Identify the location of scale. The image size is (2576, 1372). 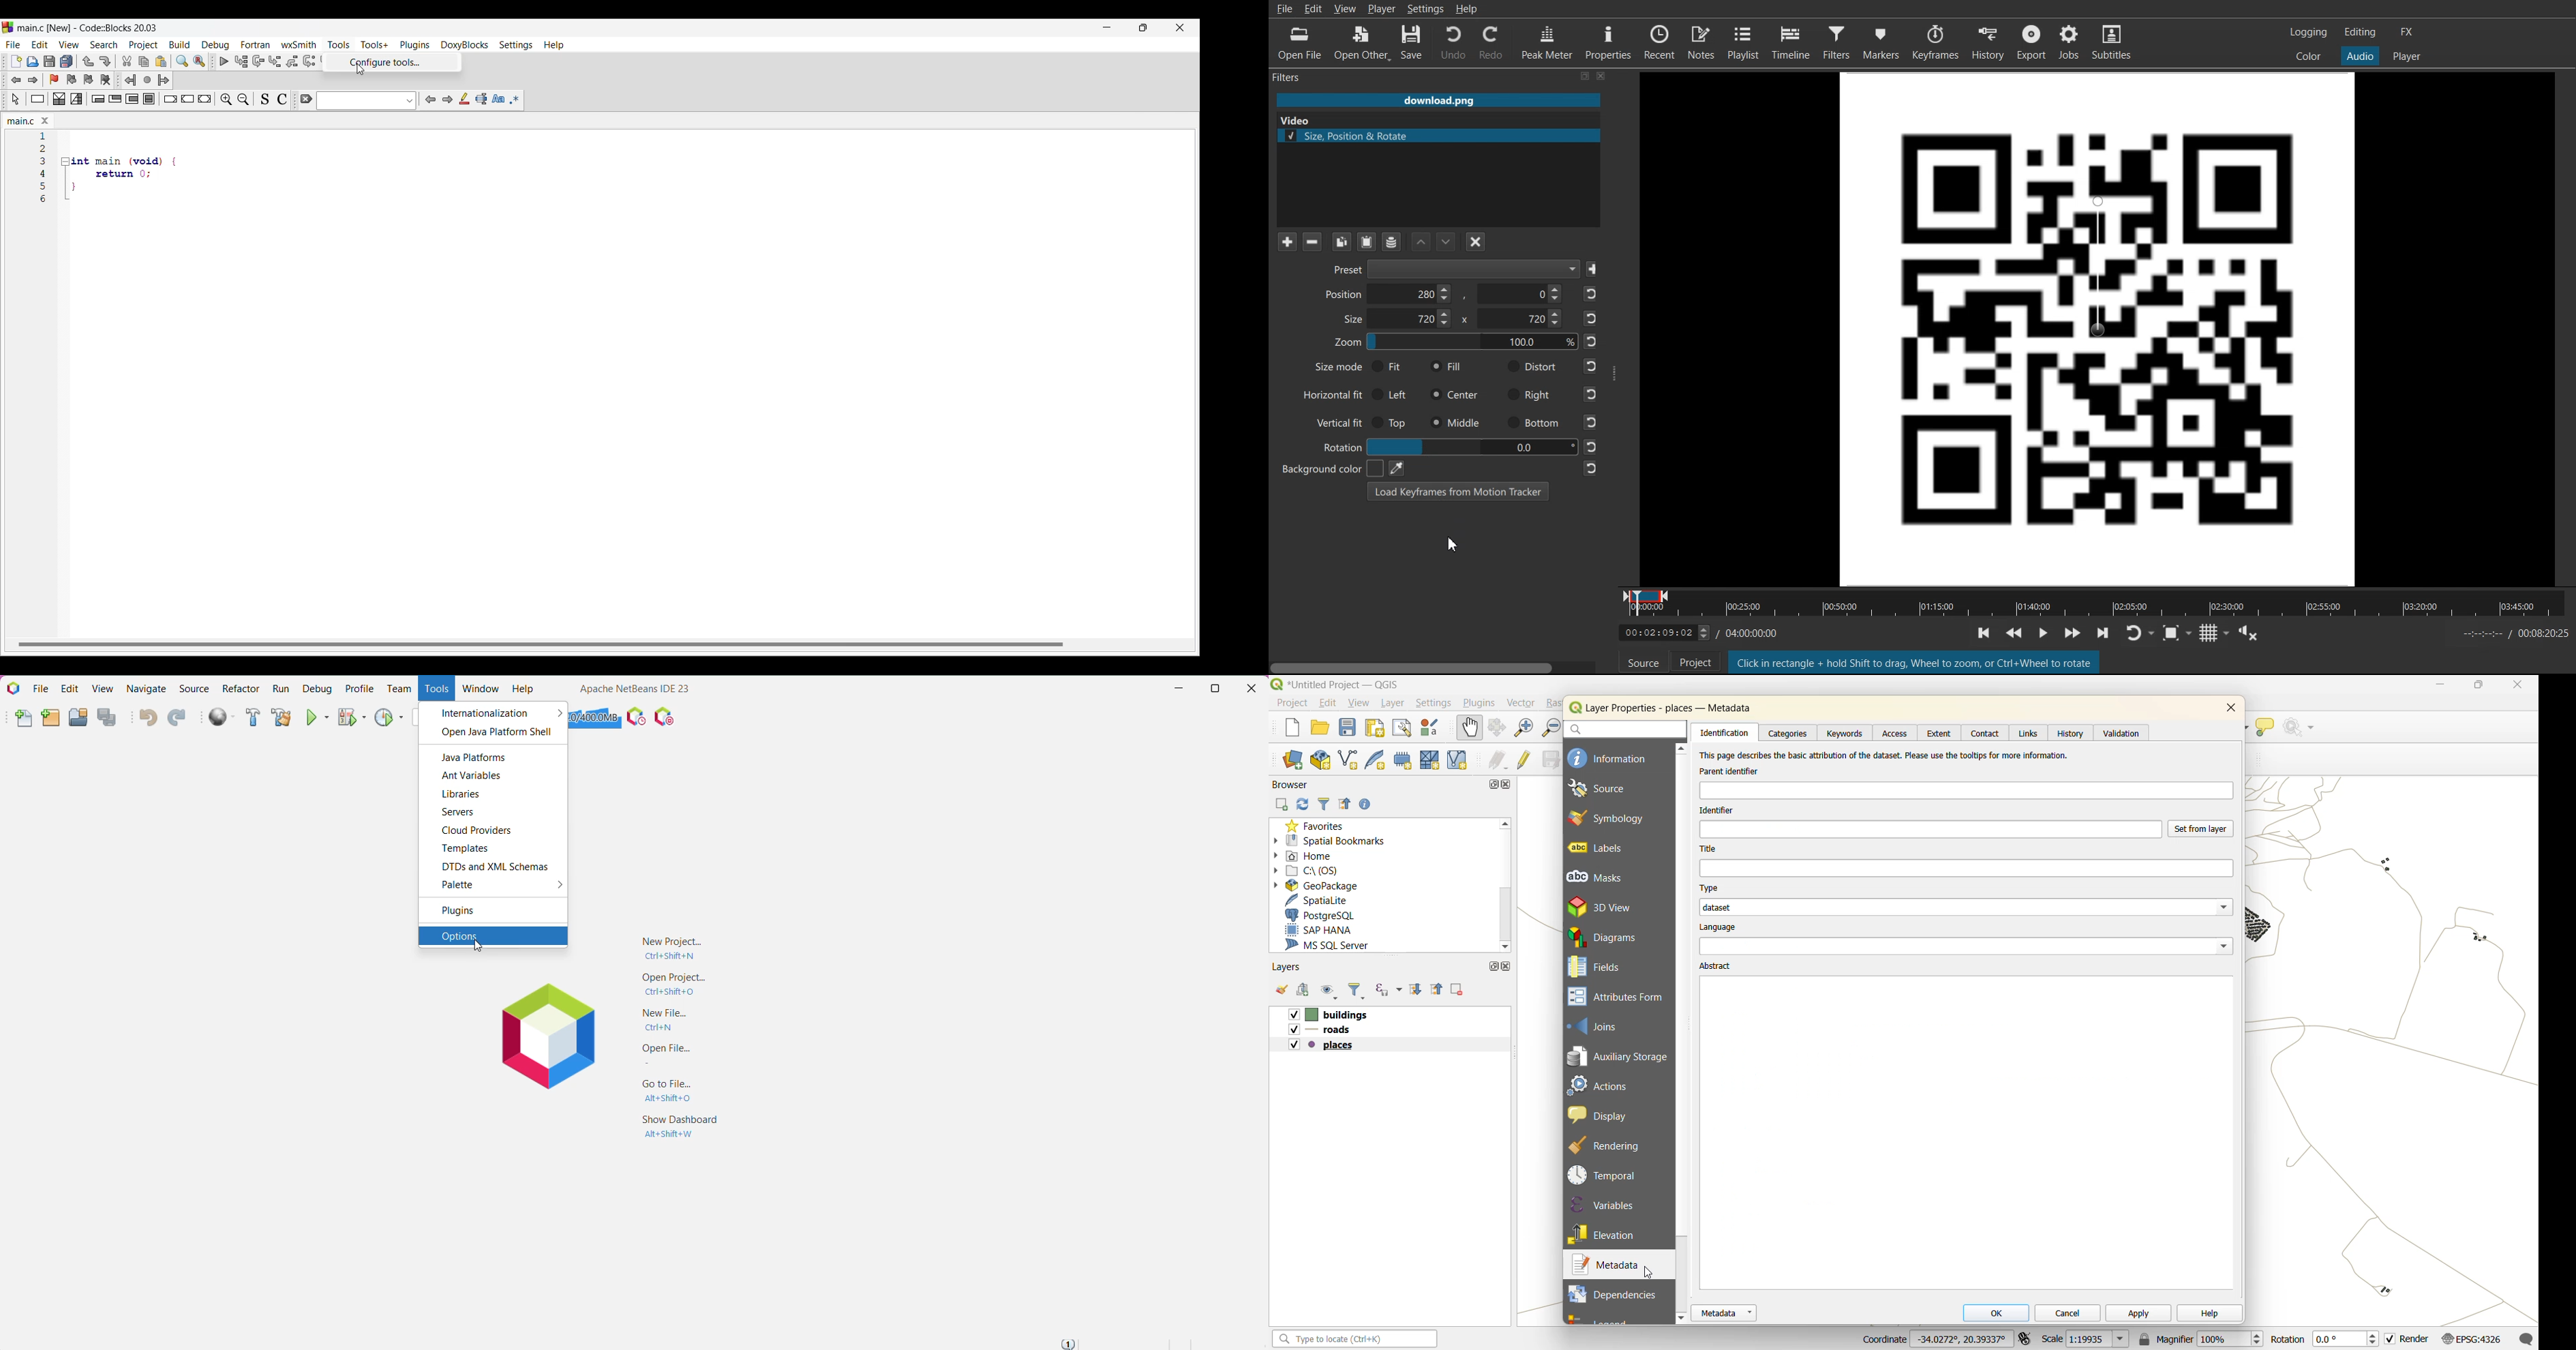
(2089, 1340).